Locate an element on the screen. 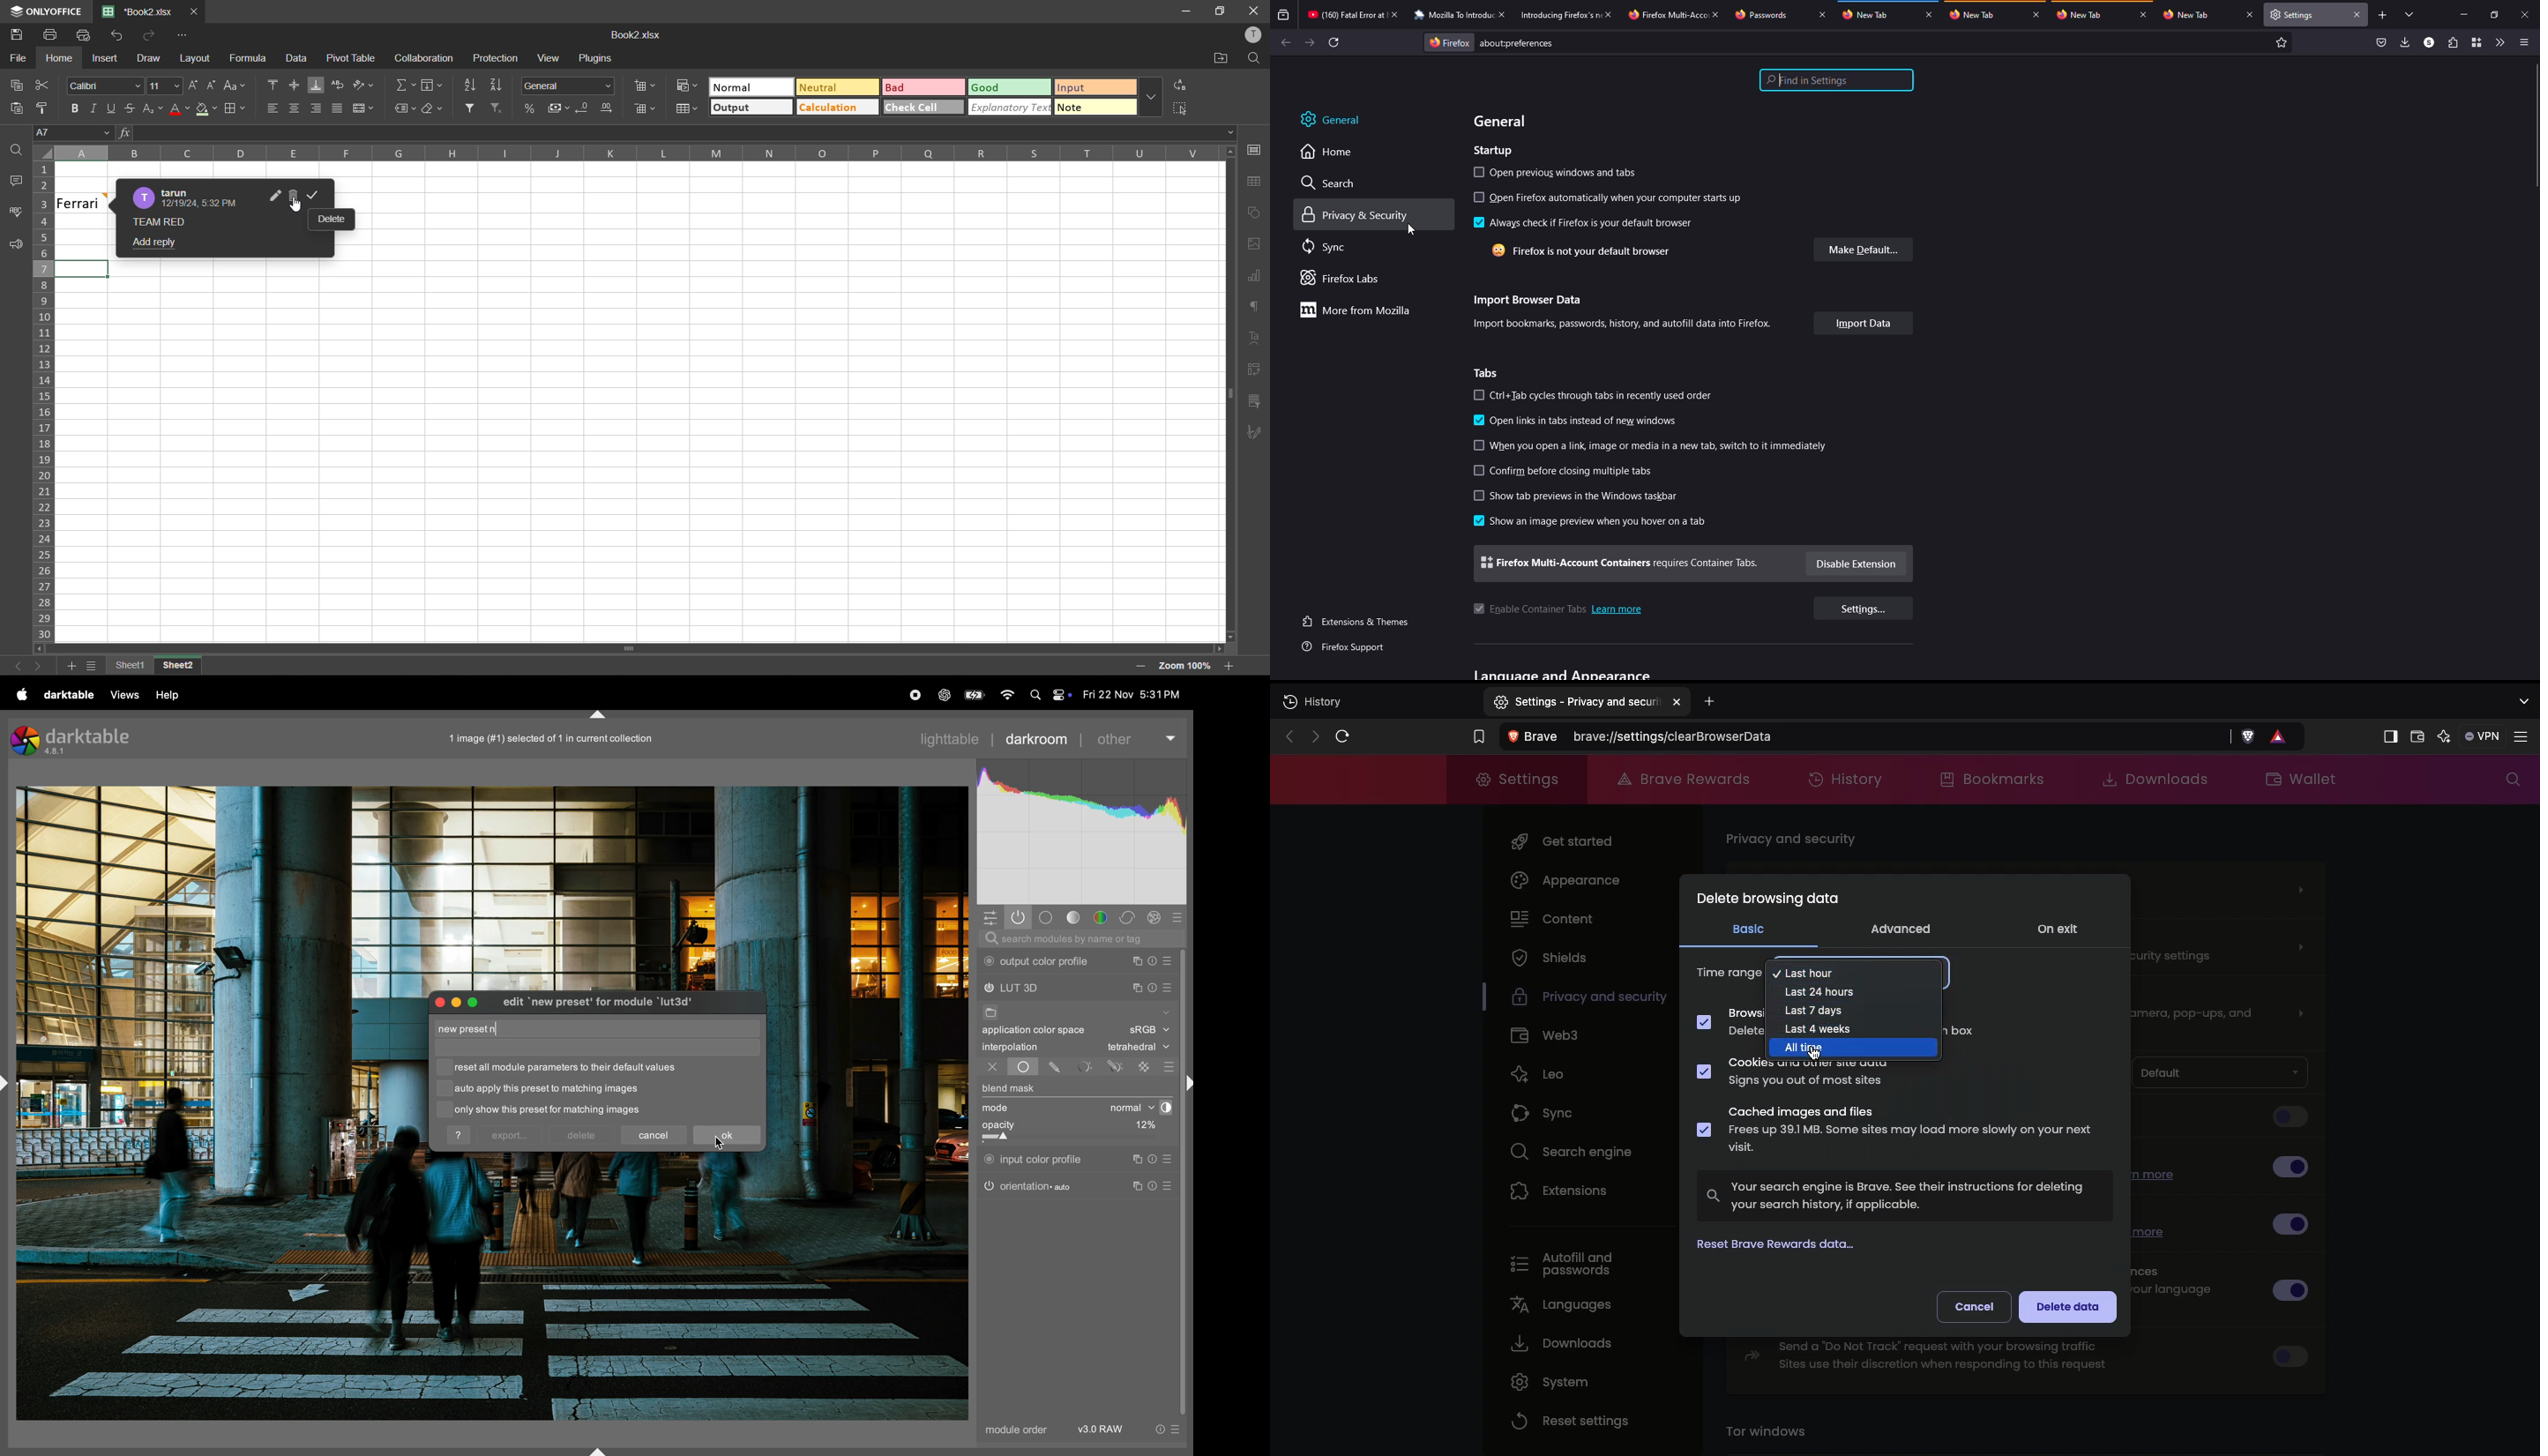 The height and width of the screenshot is (1456, 2548). presets is located at coordinates (1171, 1186).